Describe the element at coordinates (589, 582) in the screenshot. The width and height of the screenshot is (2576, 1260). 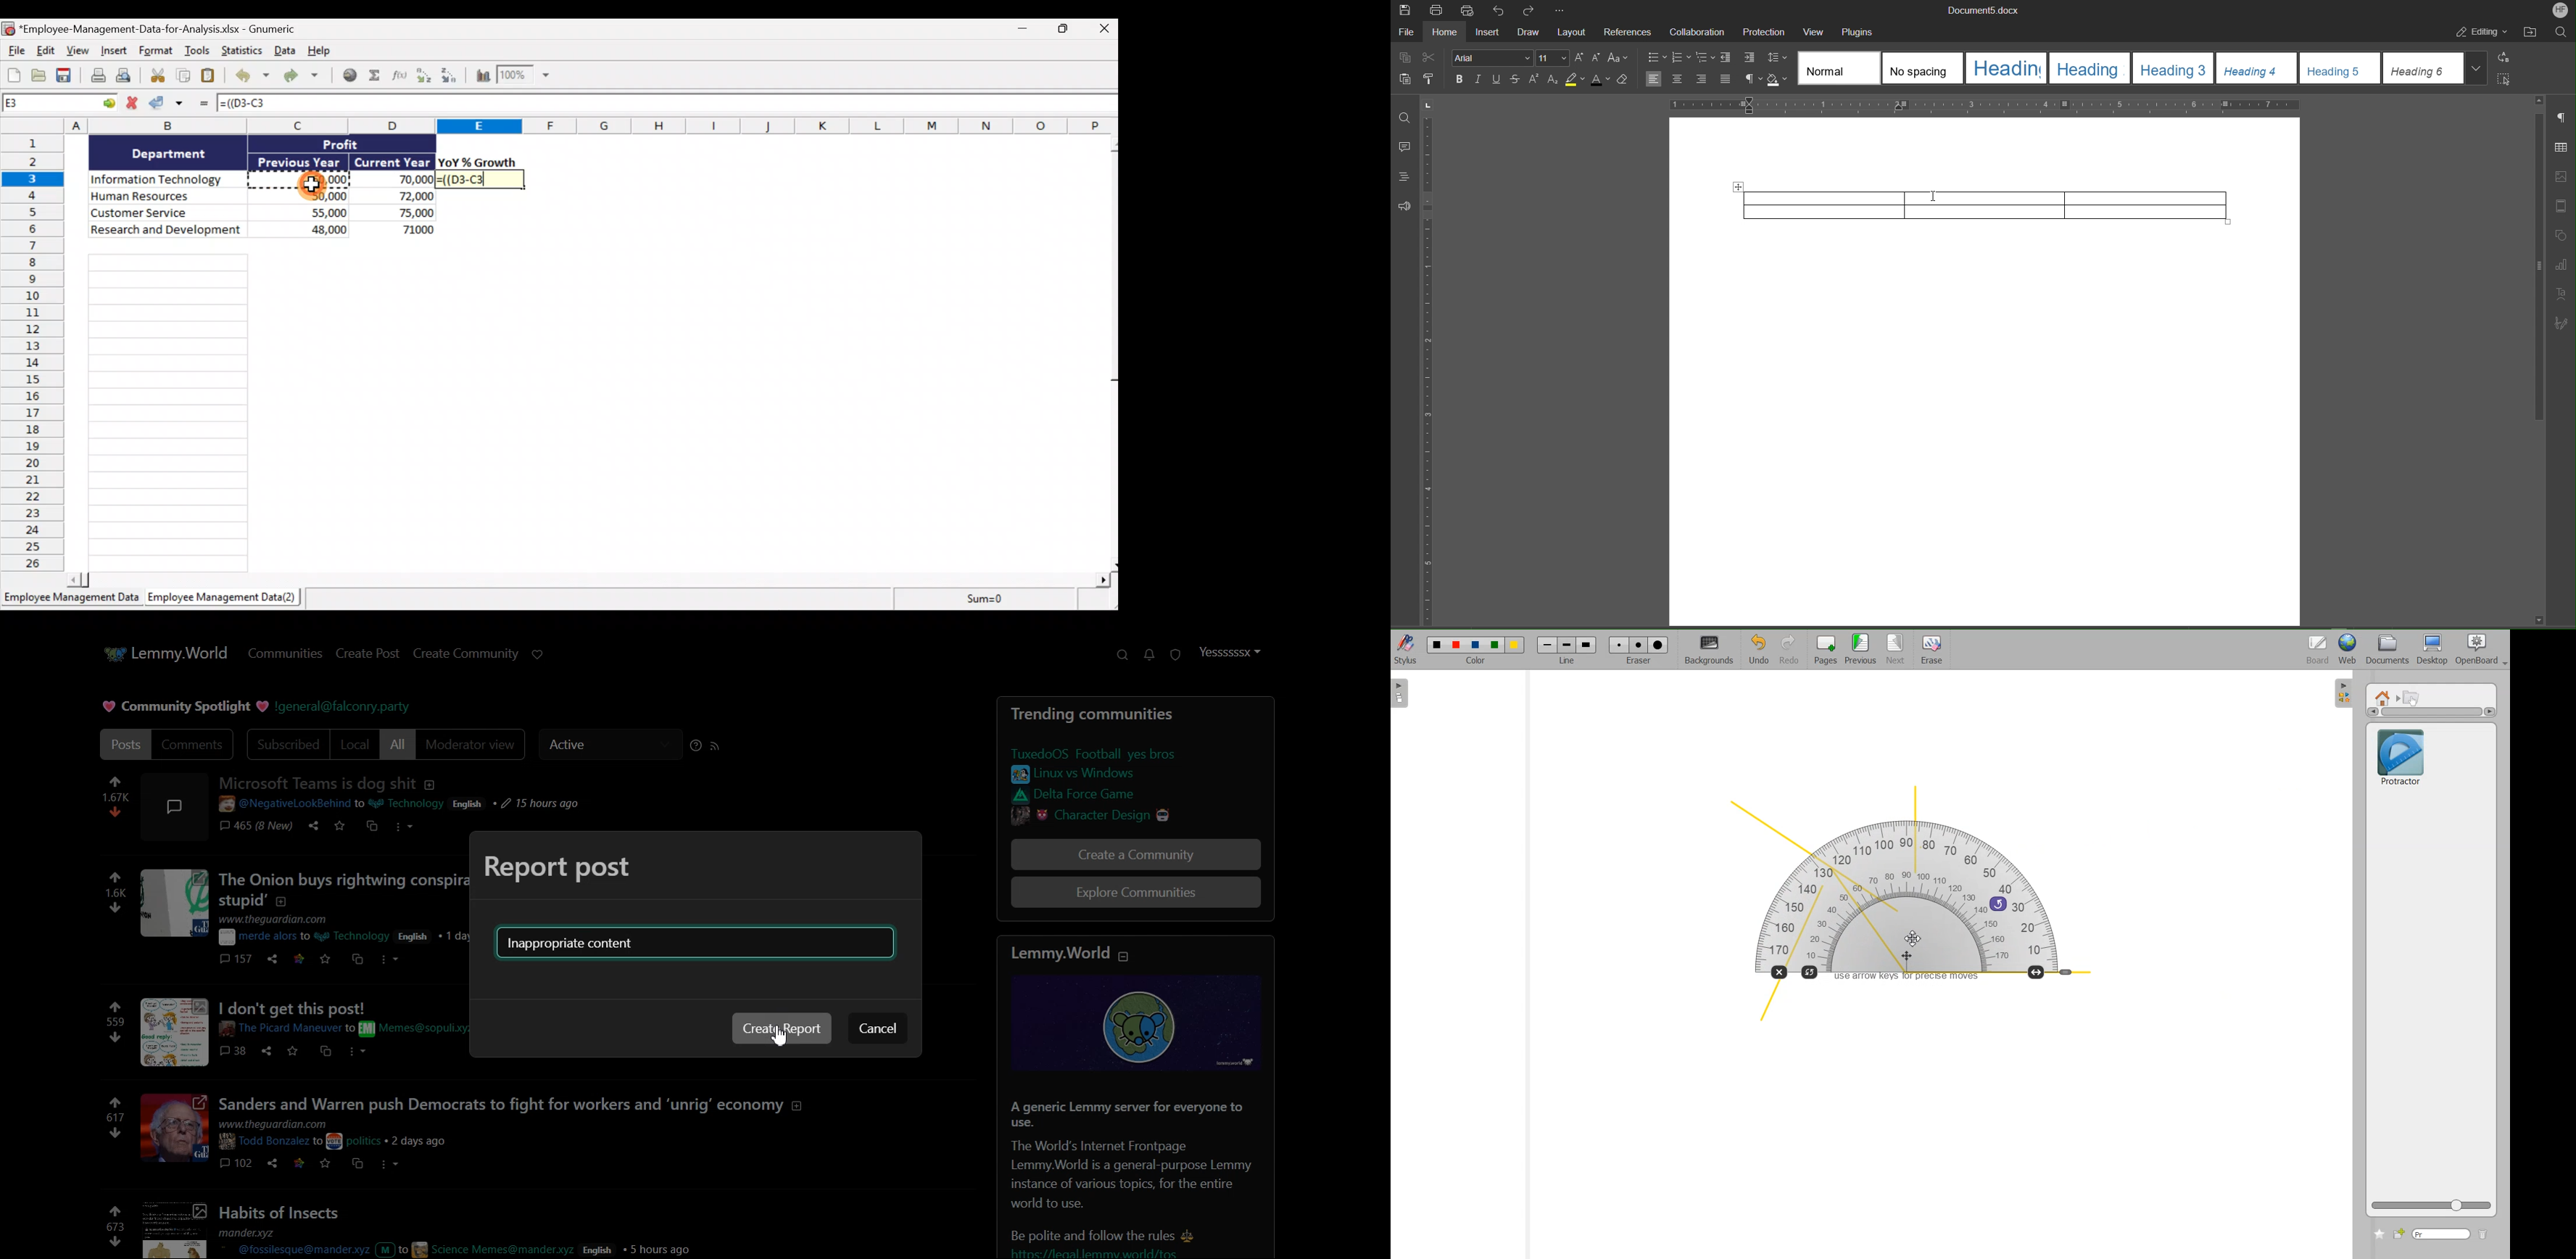
I see `Scroll bar` at that location.